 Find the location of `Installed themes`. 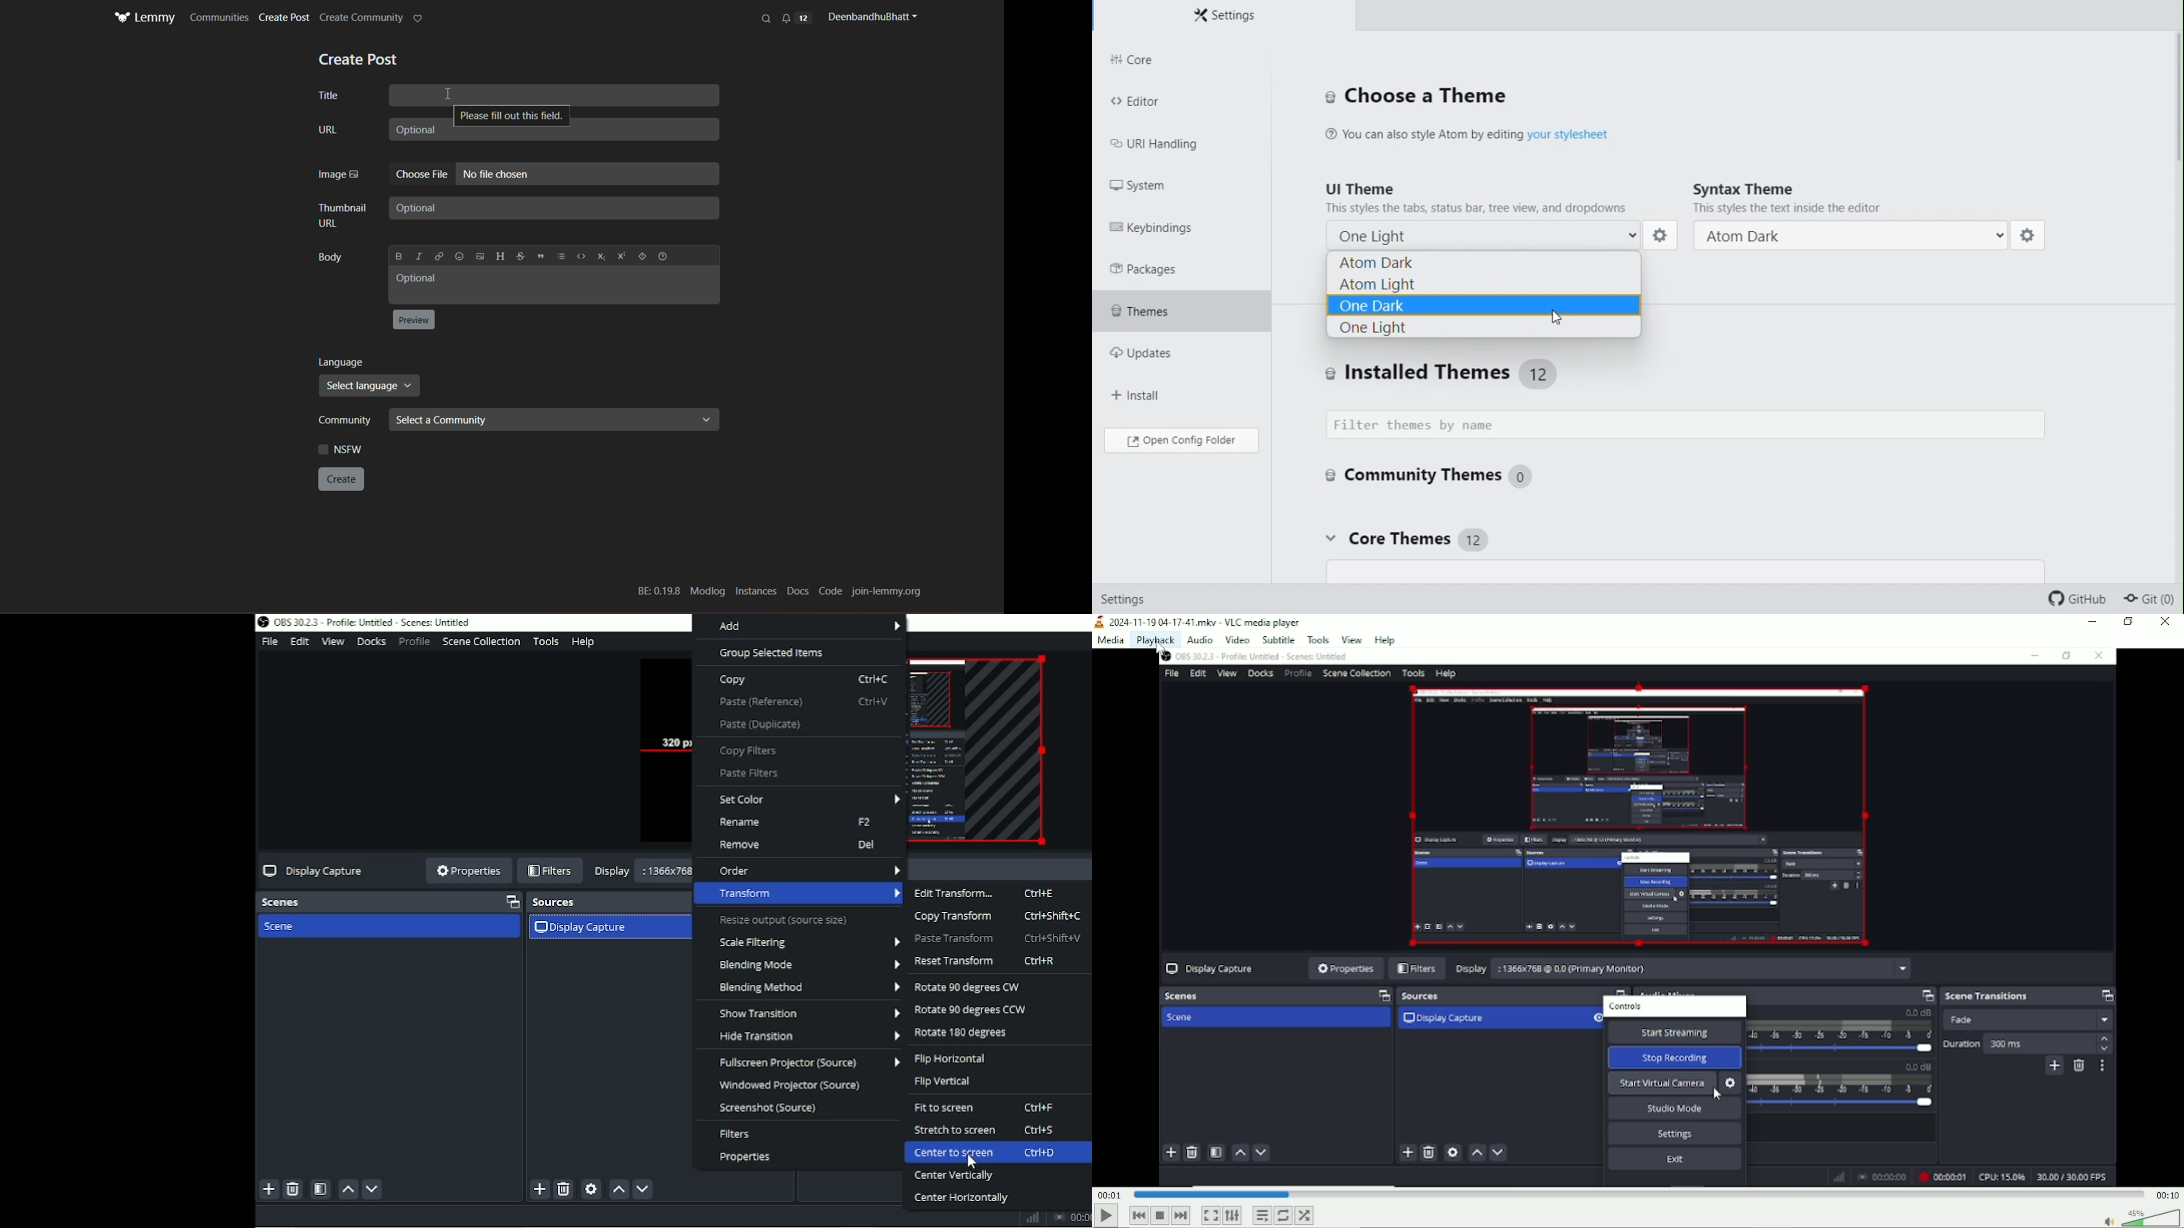

Installed themes is located at coordinates (1505, 373).